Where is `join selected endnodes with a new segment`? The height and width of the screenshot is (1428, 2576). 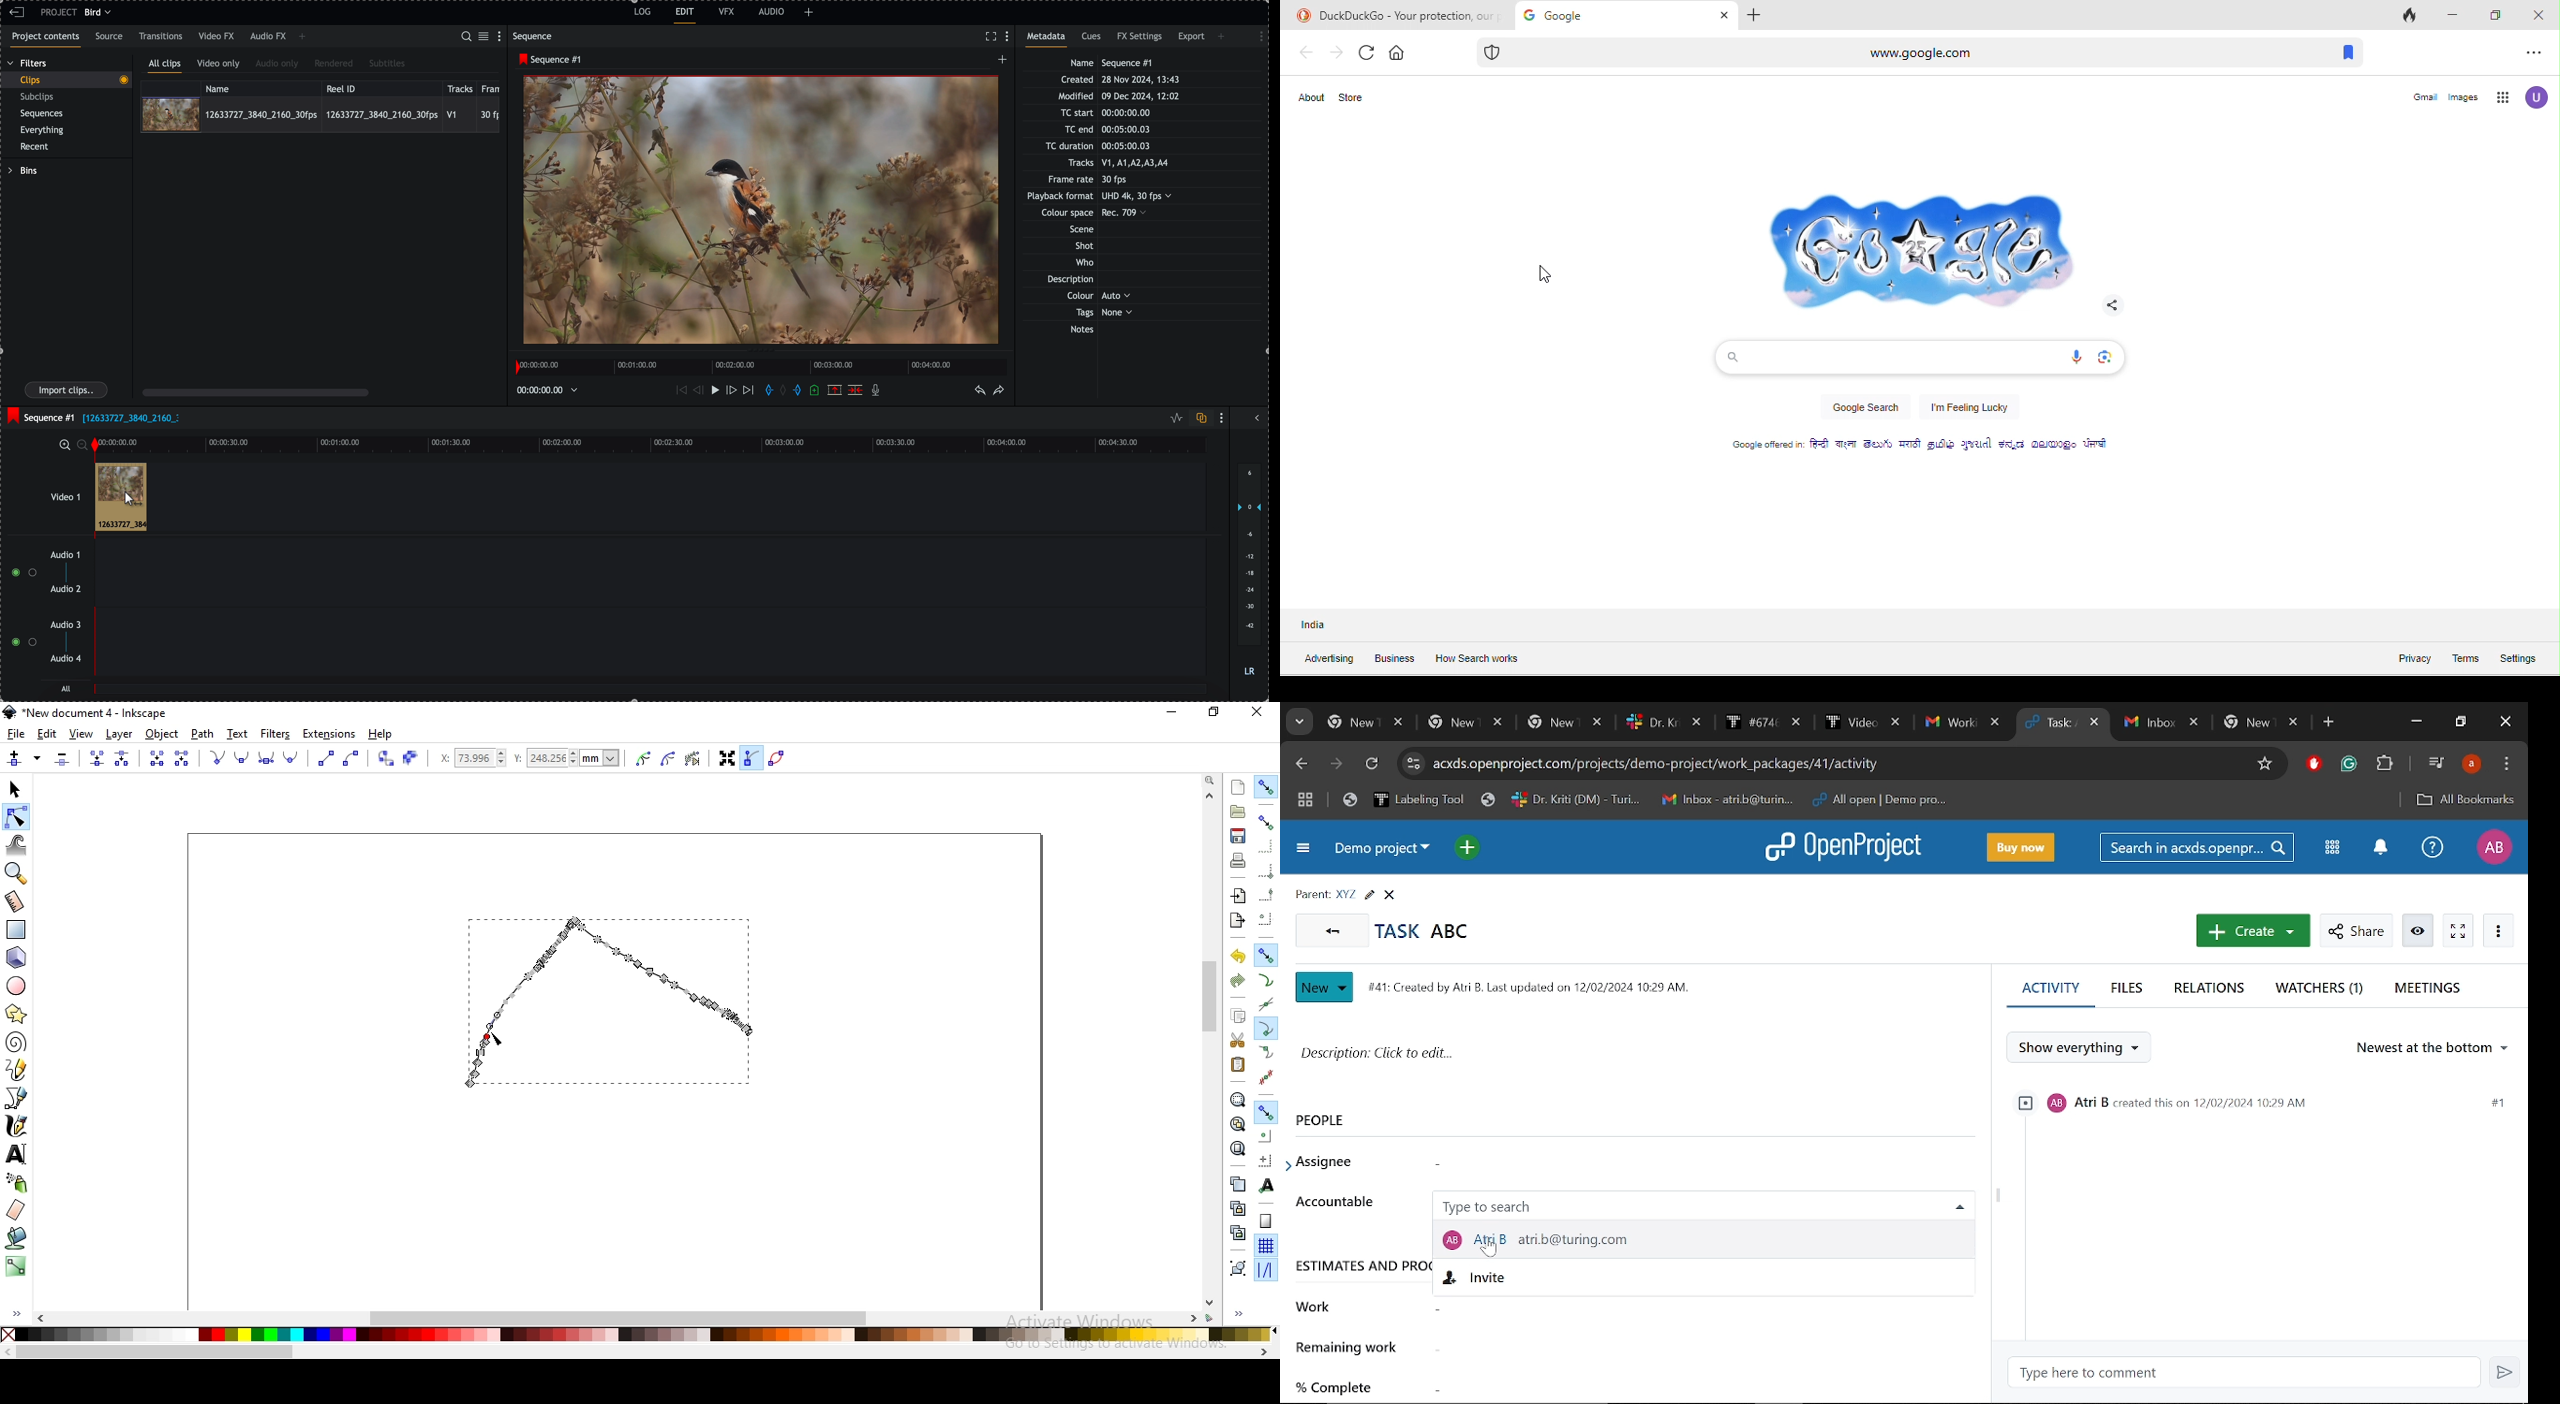
join selected endnodes with a new segment is located at coordinates (156, 758).